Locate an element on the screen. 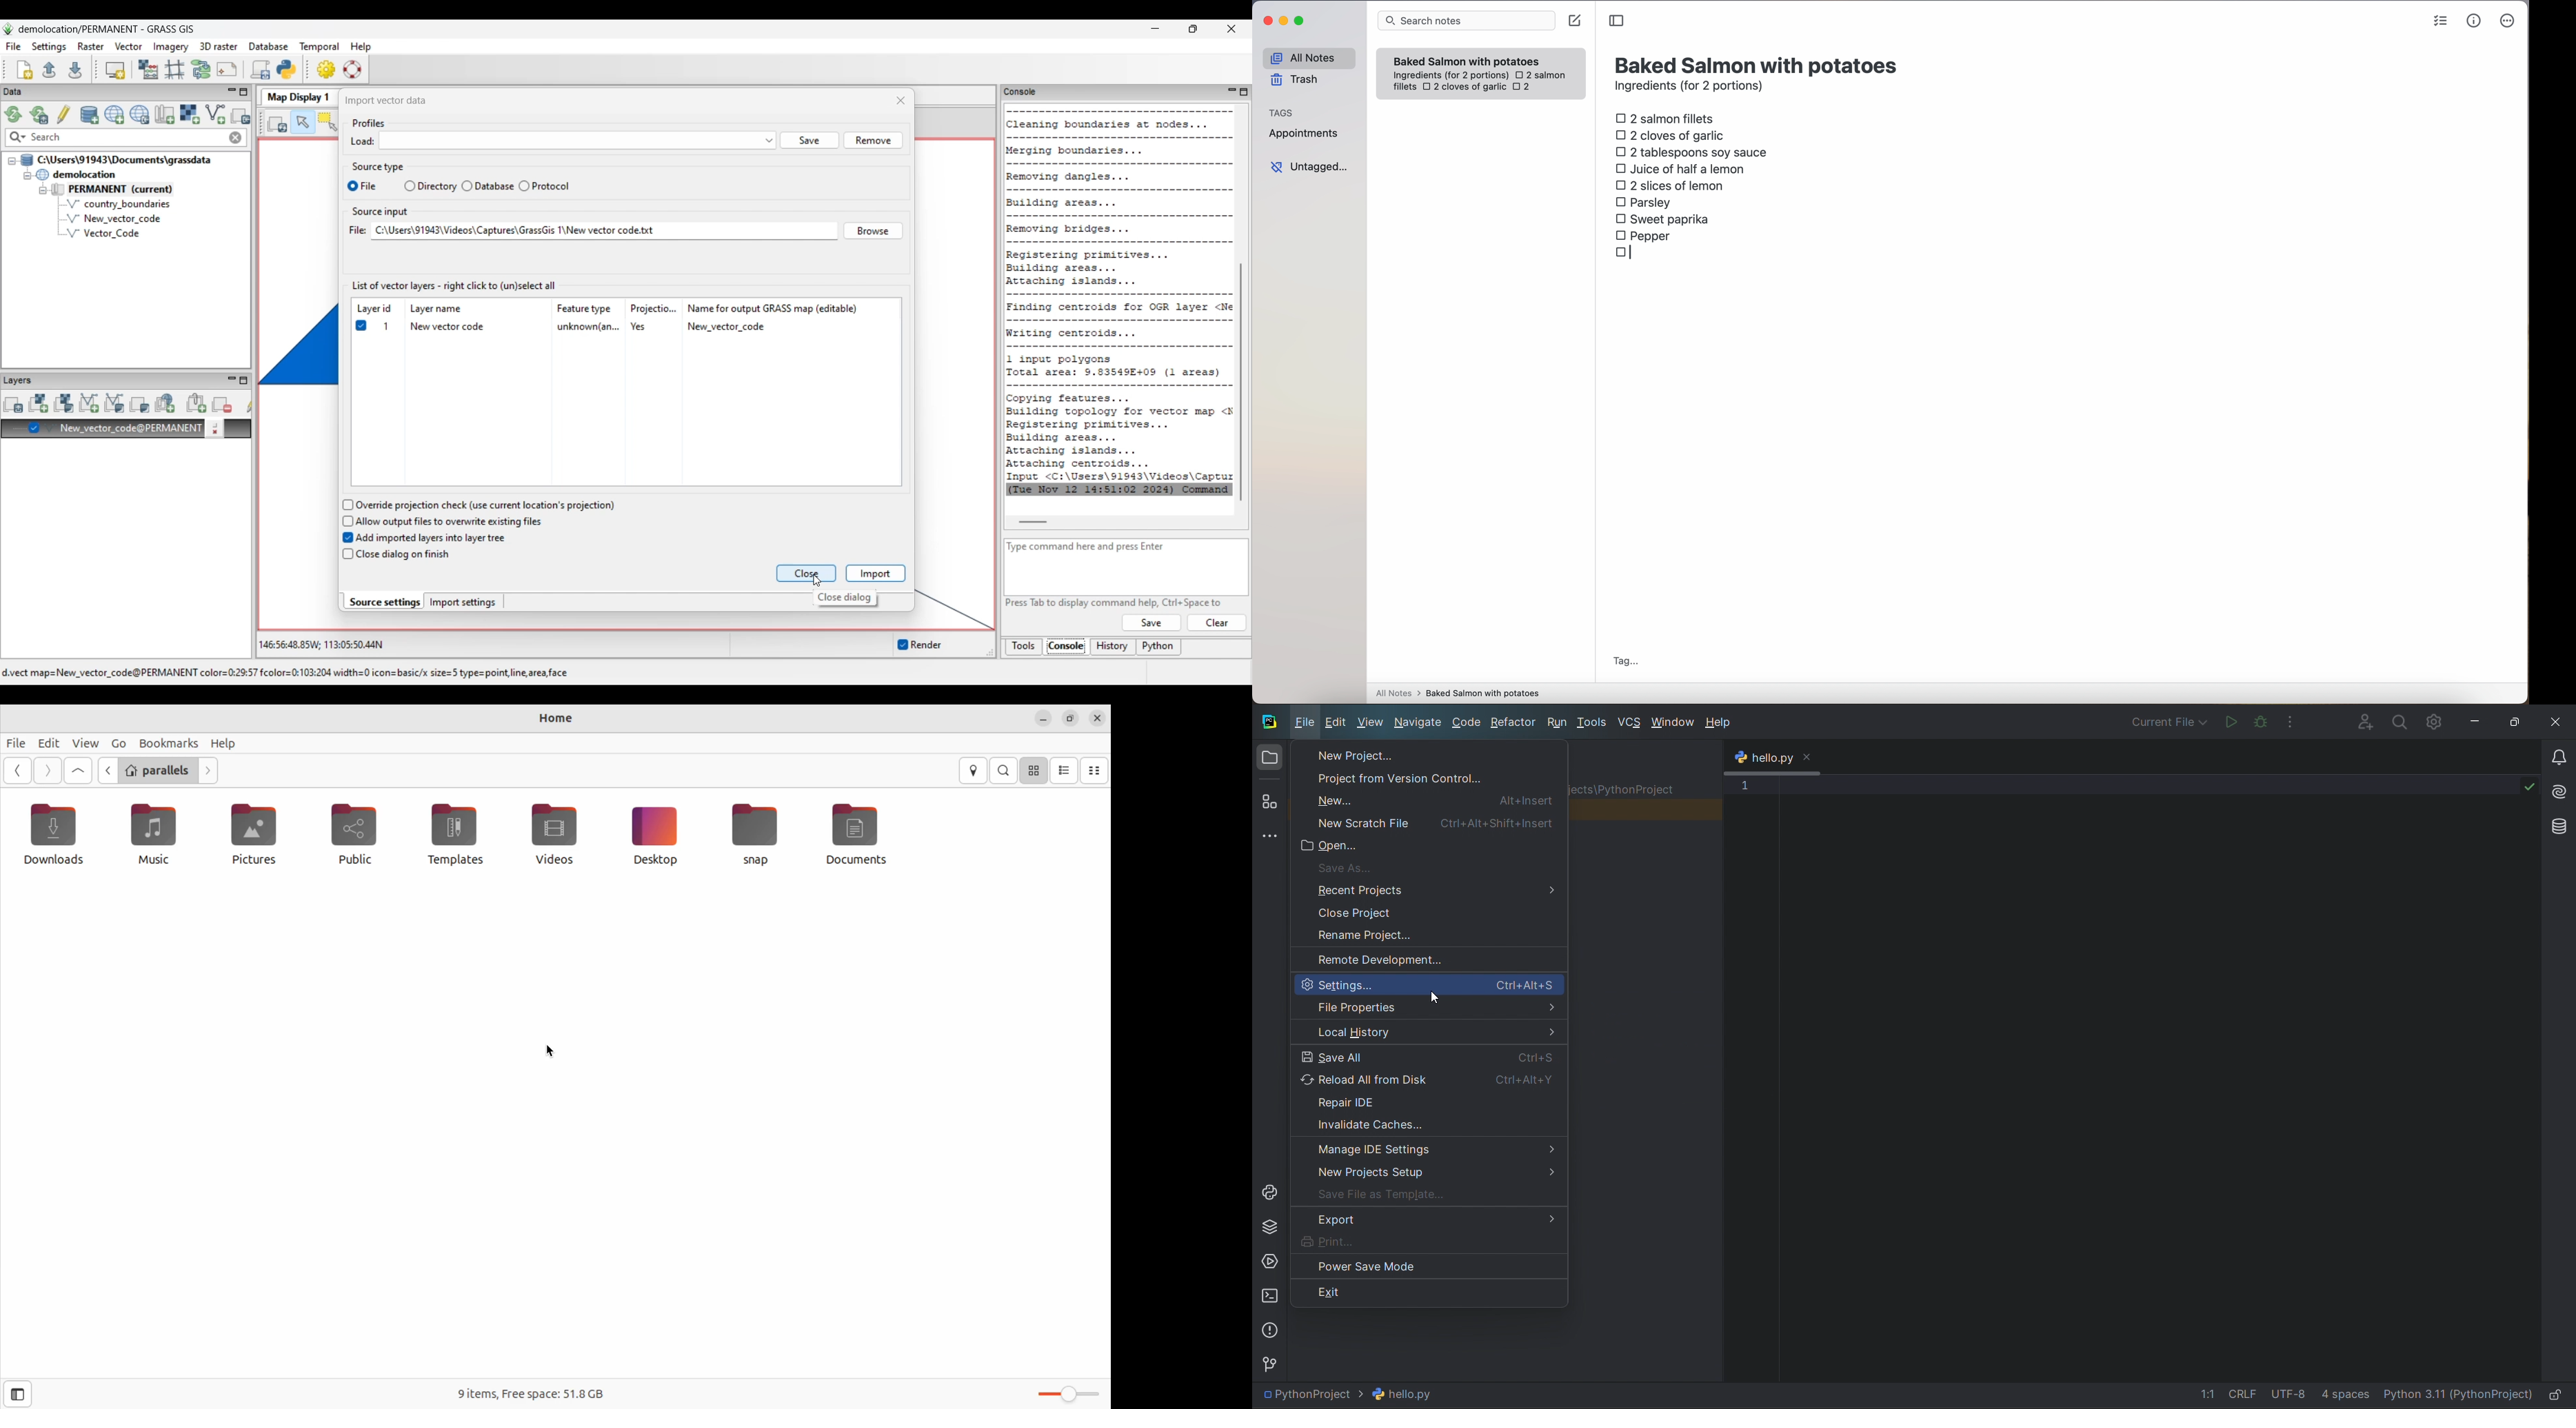  run is located at coordinates (2226, 723).